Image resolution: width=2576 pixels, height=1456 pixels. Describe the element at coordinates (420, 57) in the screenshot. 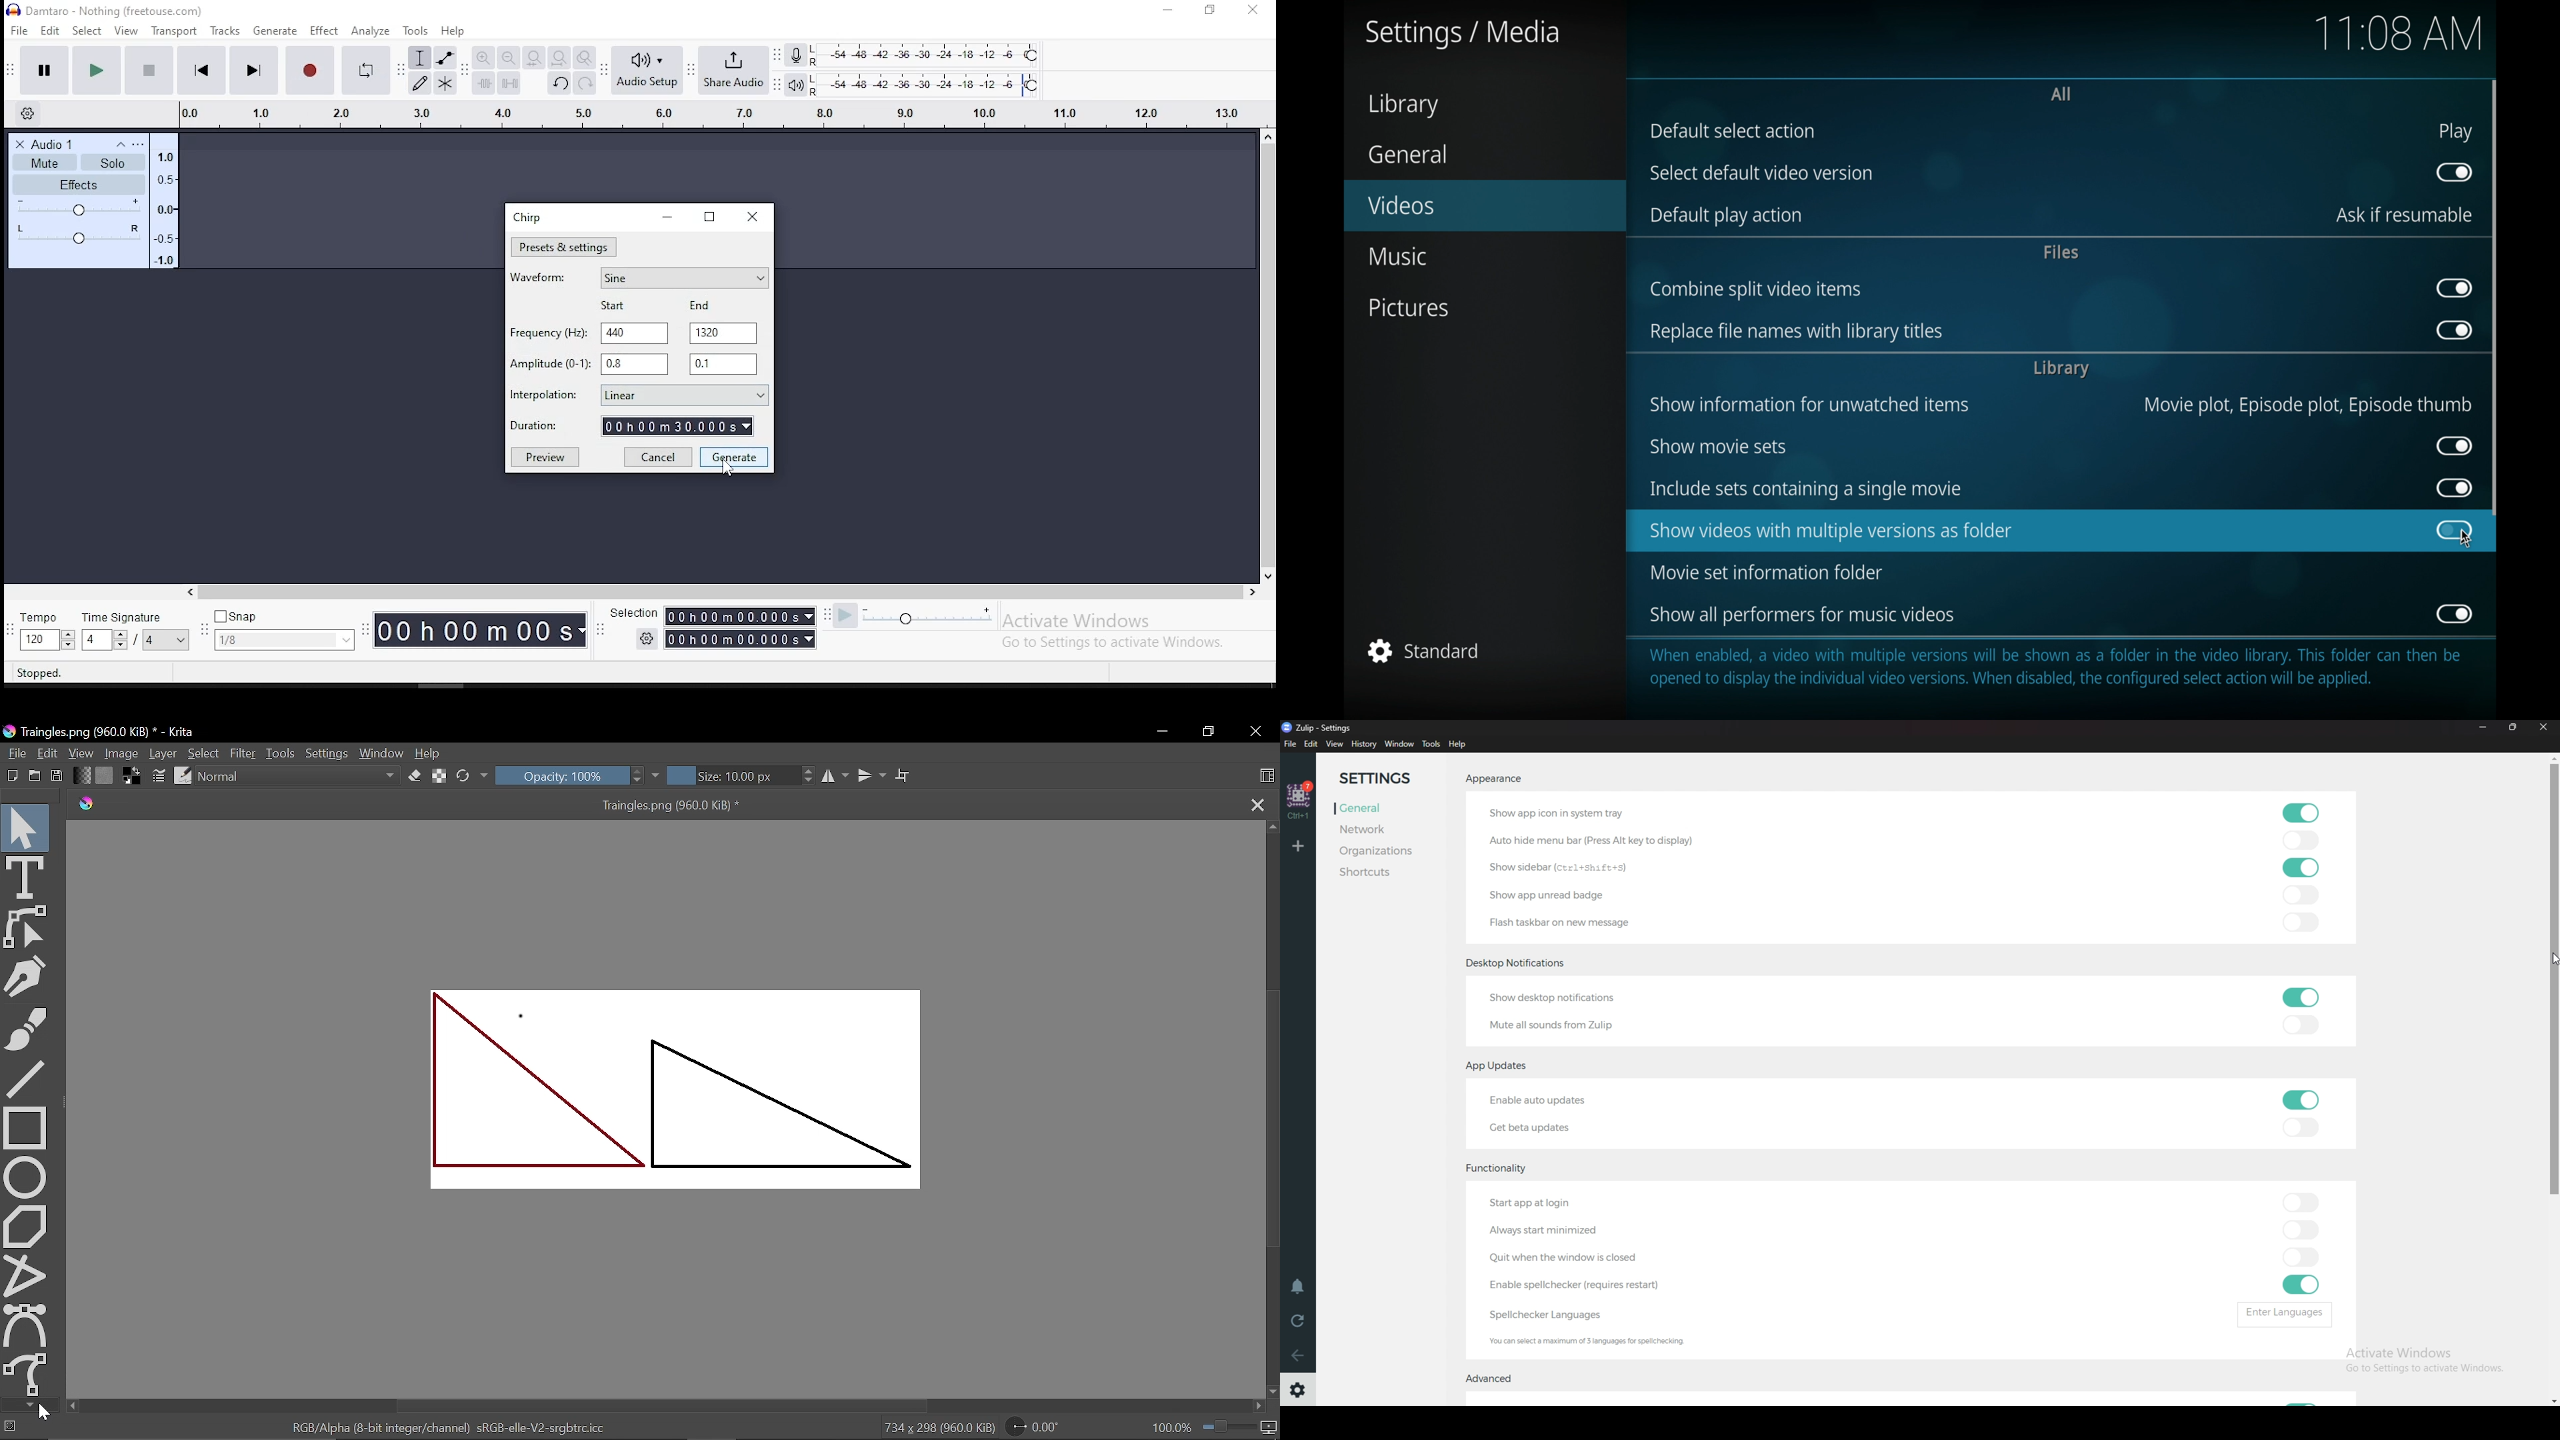

I see `selection tool` at that location.